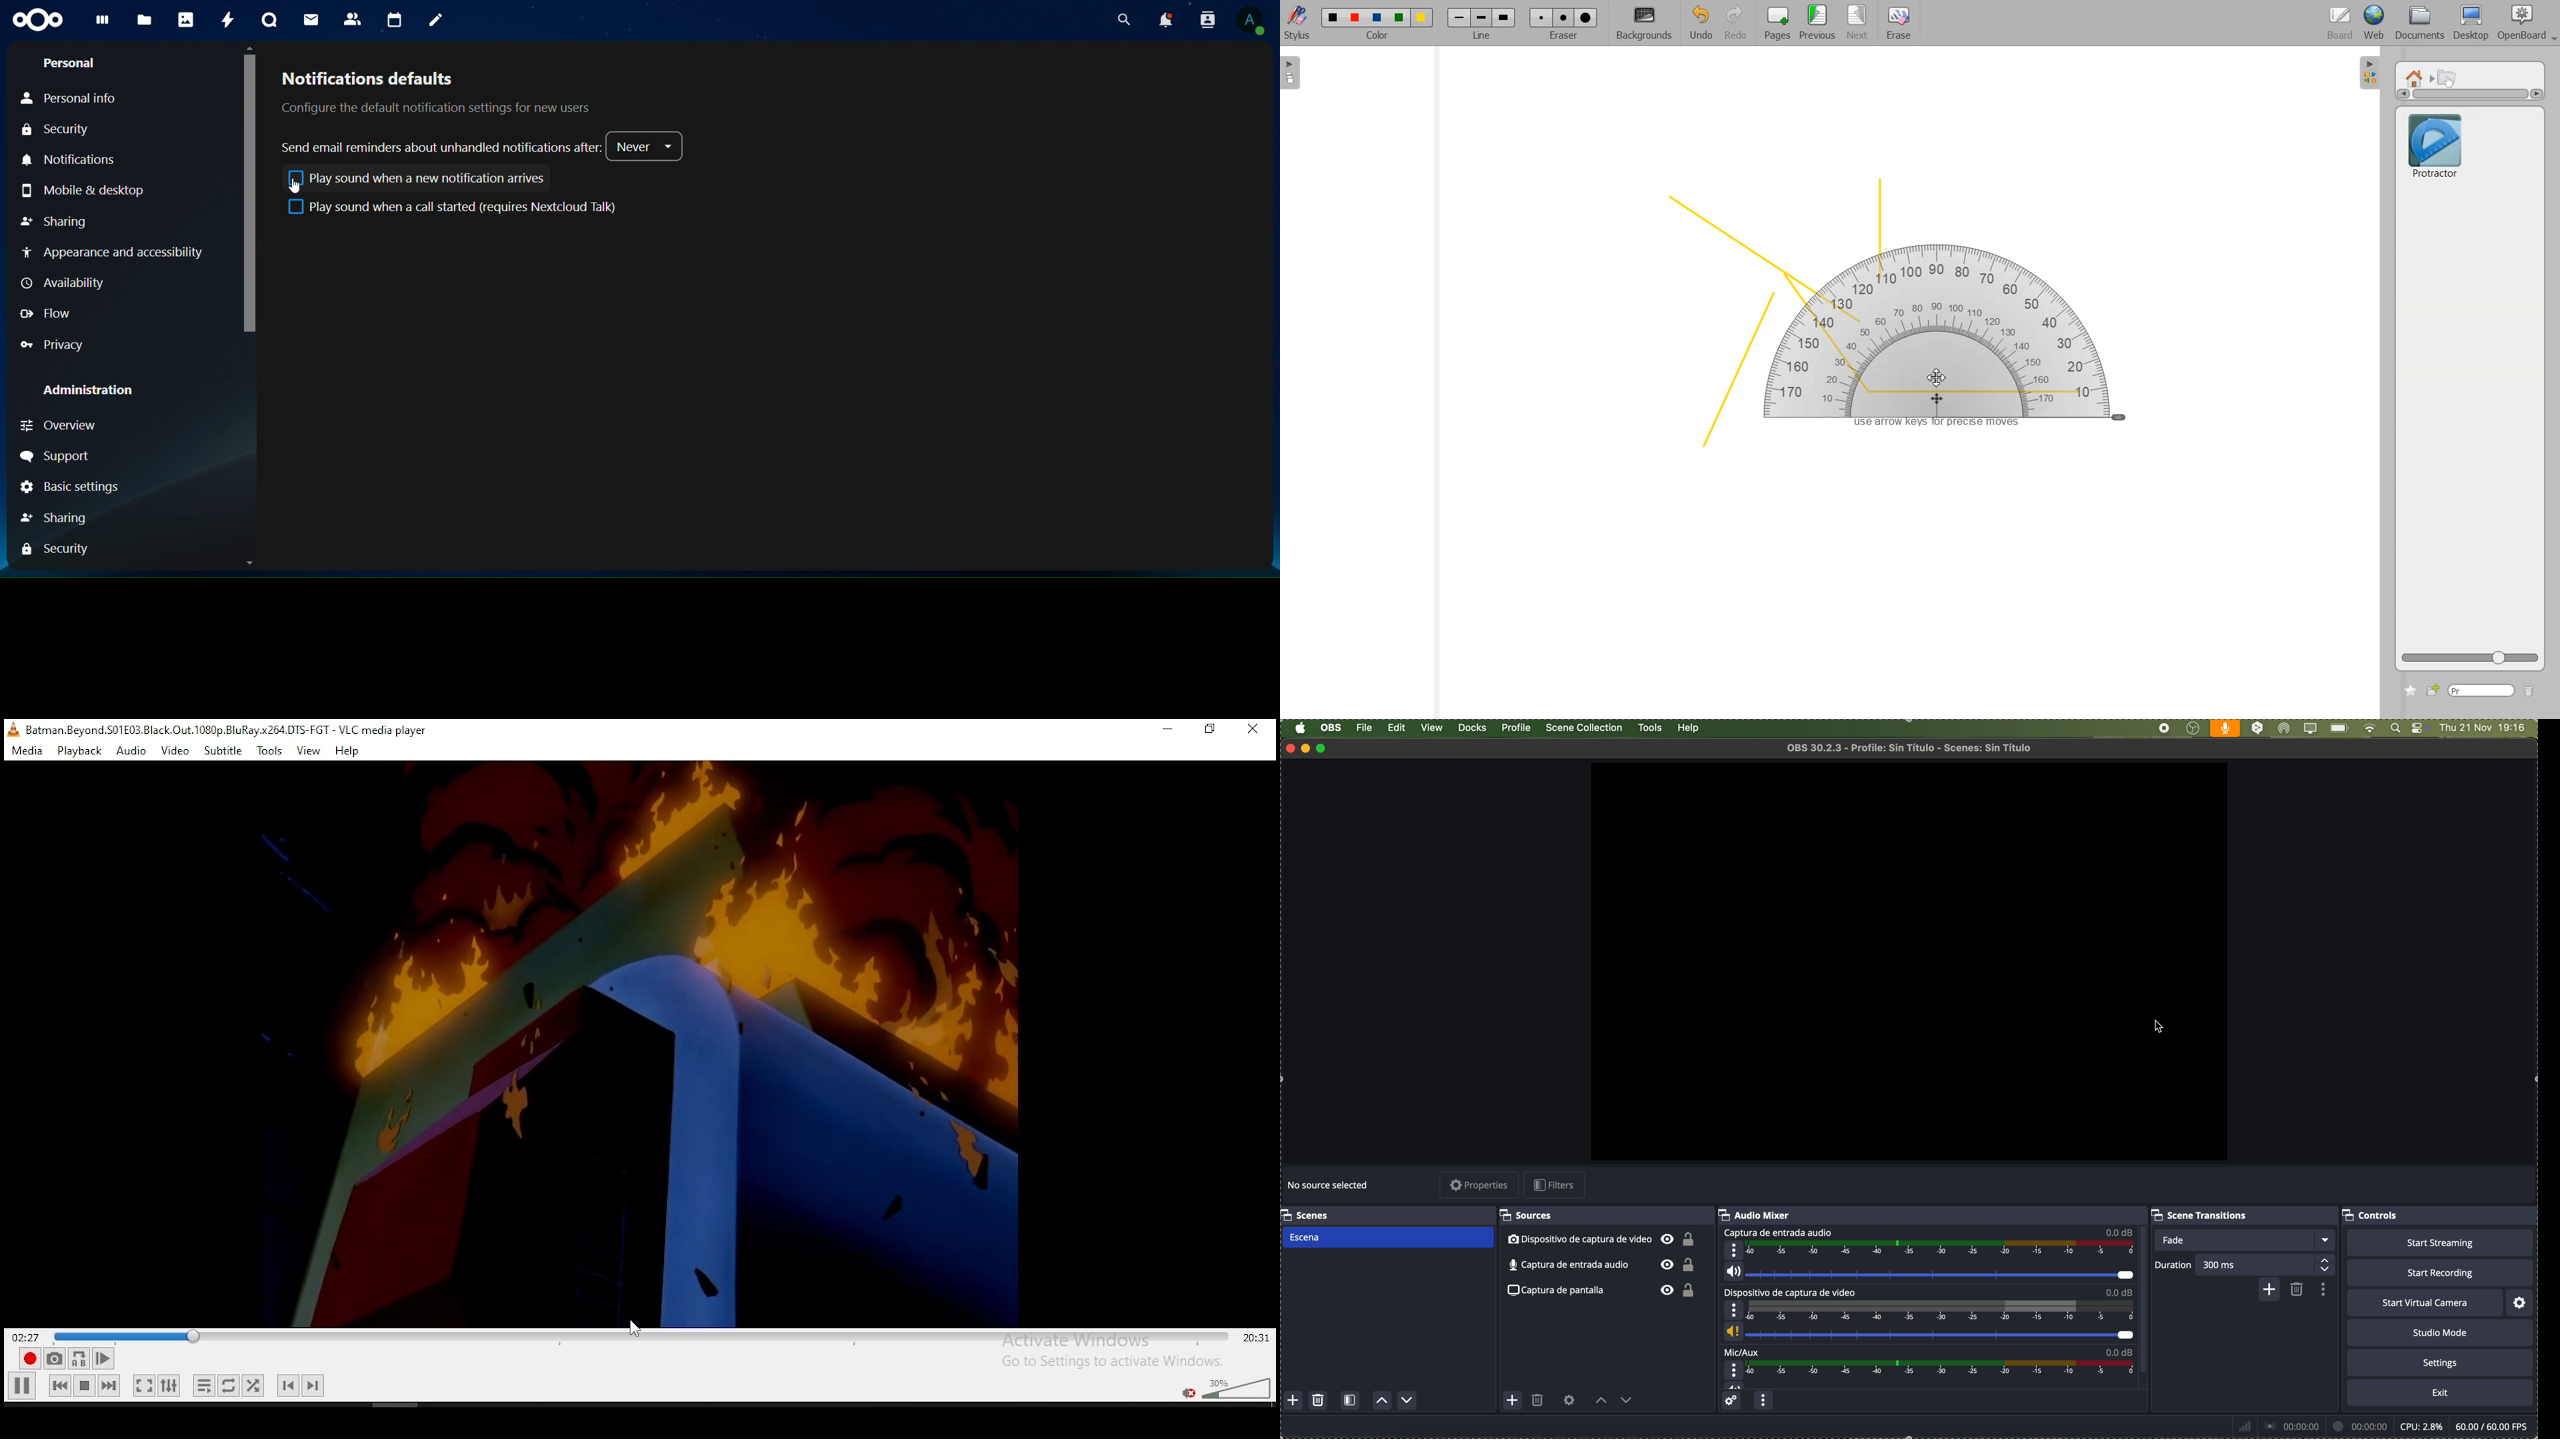 The height and width of the screenshot is (1456, 2576). What do you see at coordinates (250, 306) in the screenshot?
I see `Scrollbar` at bounding box center [250, 306].